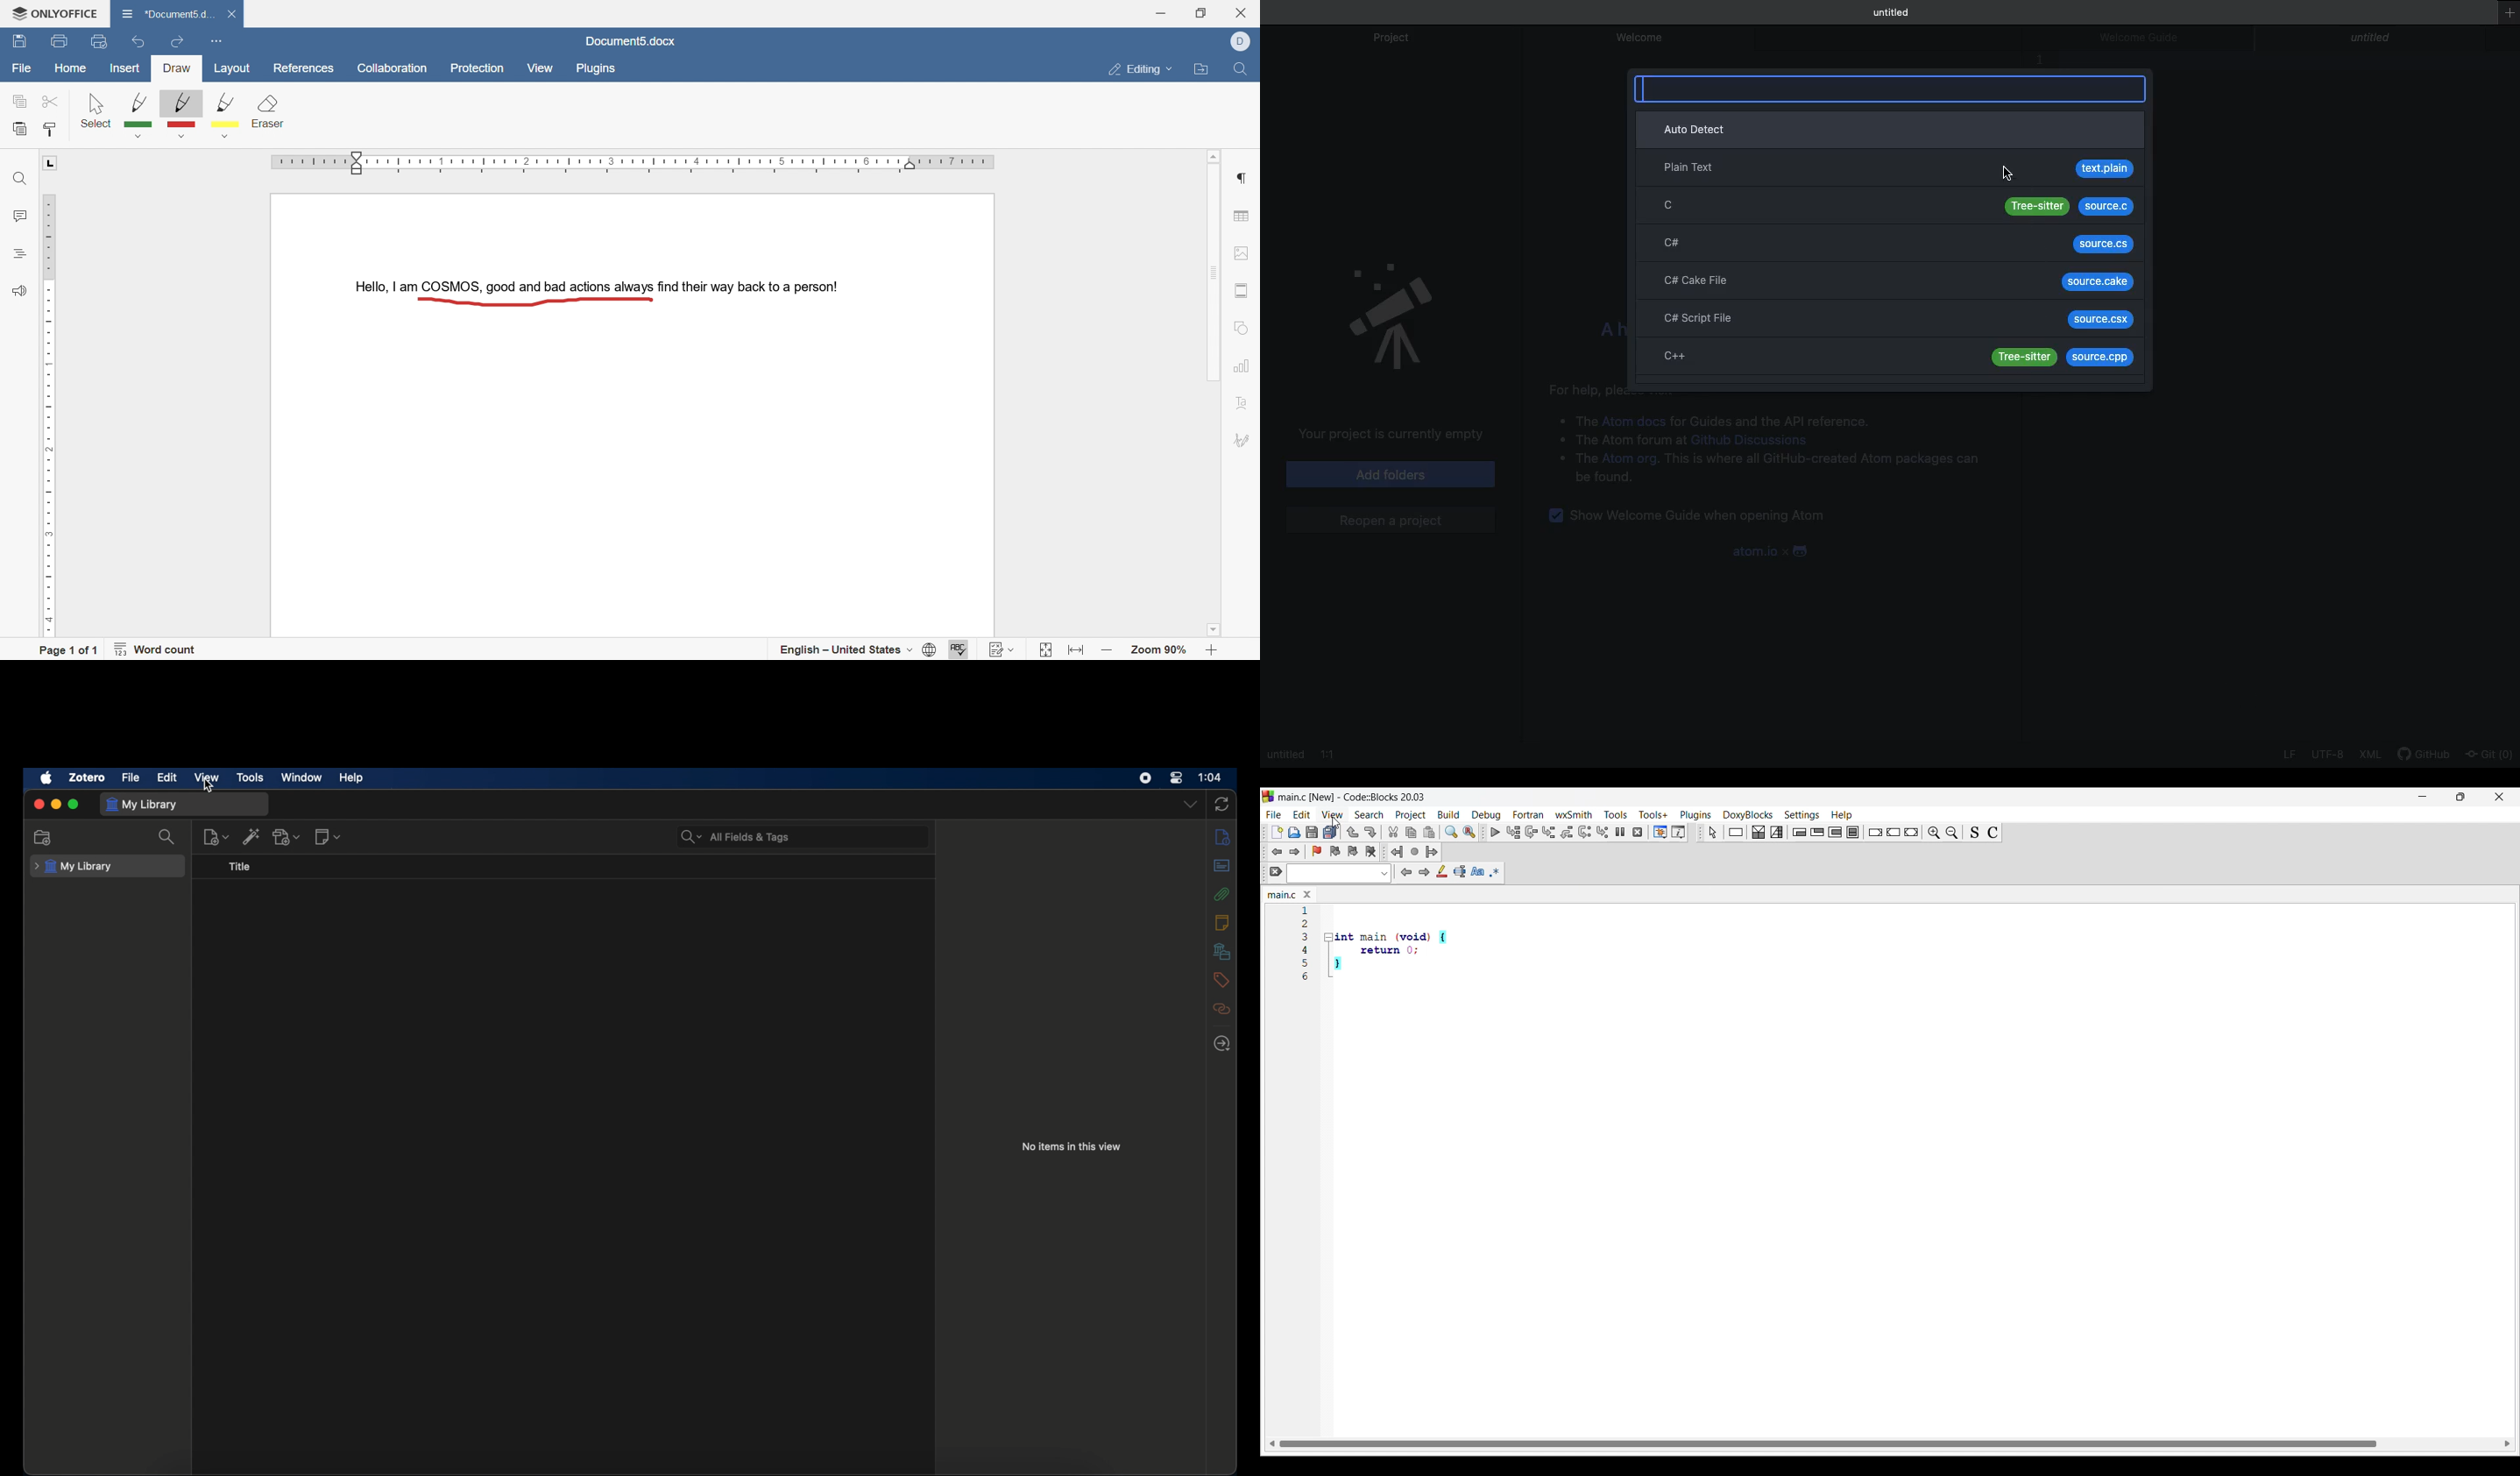 Image resolution: width=2520 pixels, height=1484 pixels. I want to click on Plain text, so click(1891, 169).